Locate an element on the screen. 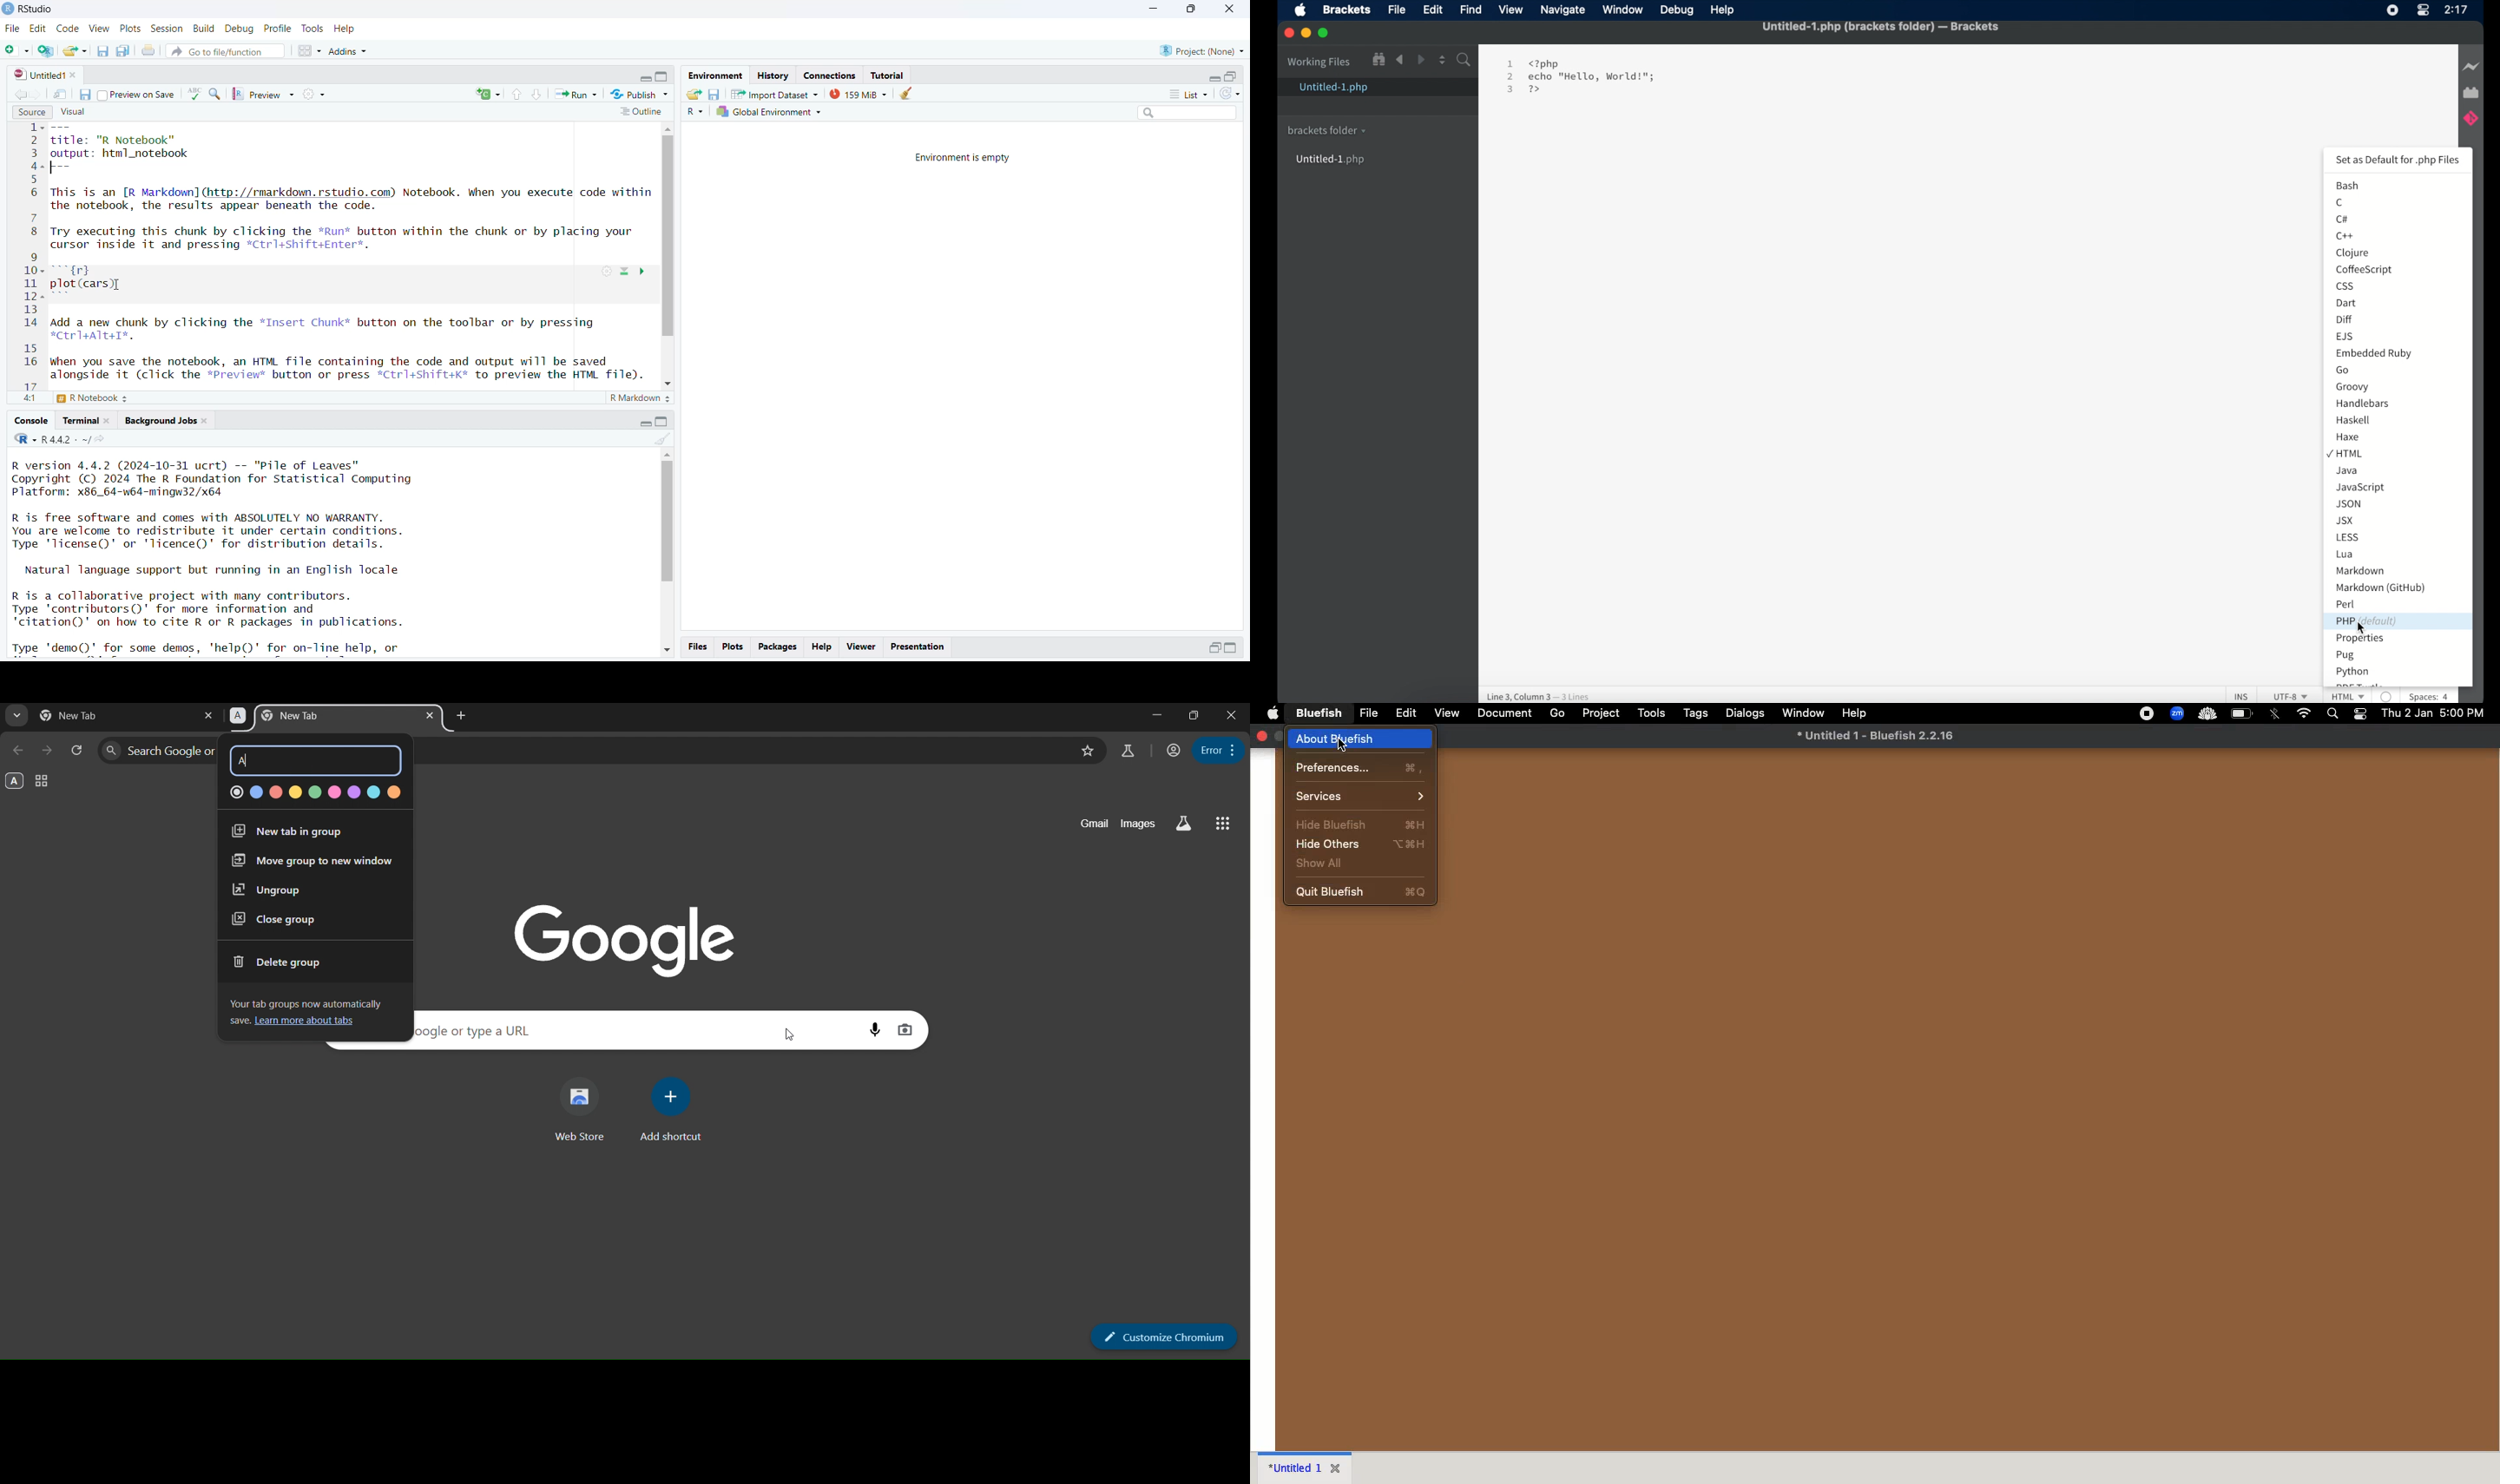 This screenshot has width=2520, height=1484. extensions manager is located at coordinates (2471, 92).